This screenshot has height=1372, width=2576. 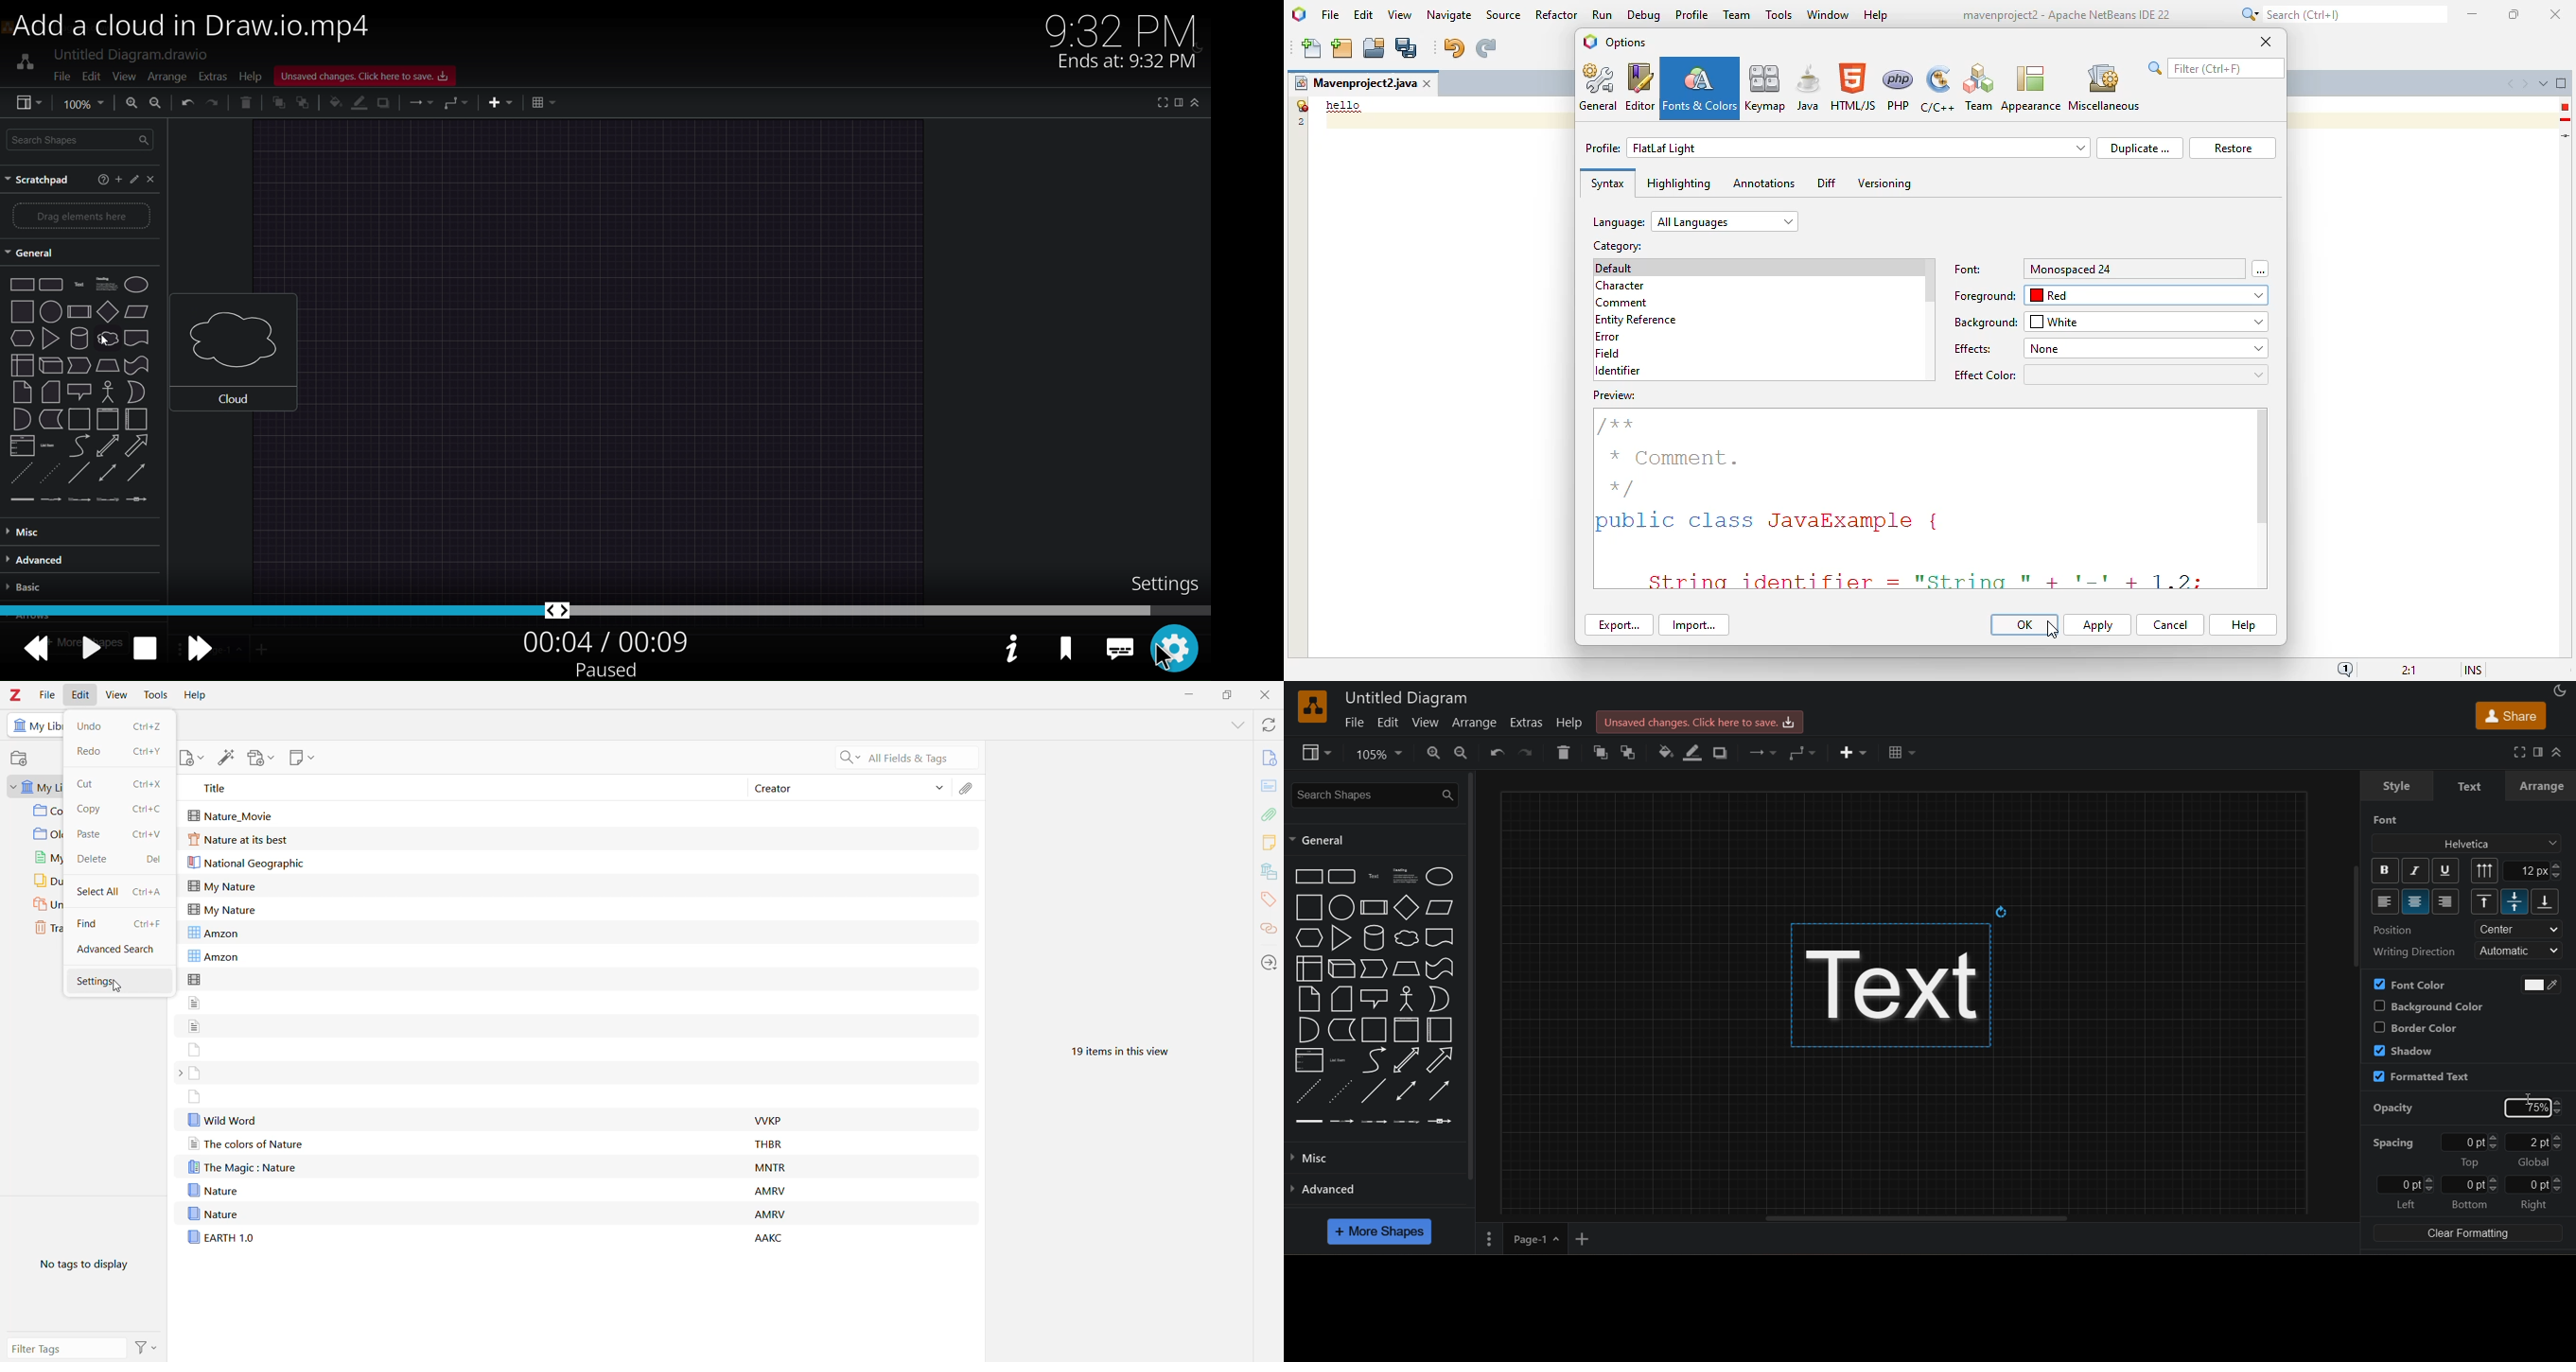 What do you see at coordinates (1722, 752) in the screenshot?
I see `shadow` at bounding box center [1722, 752].